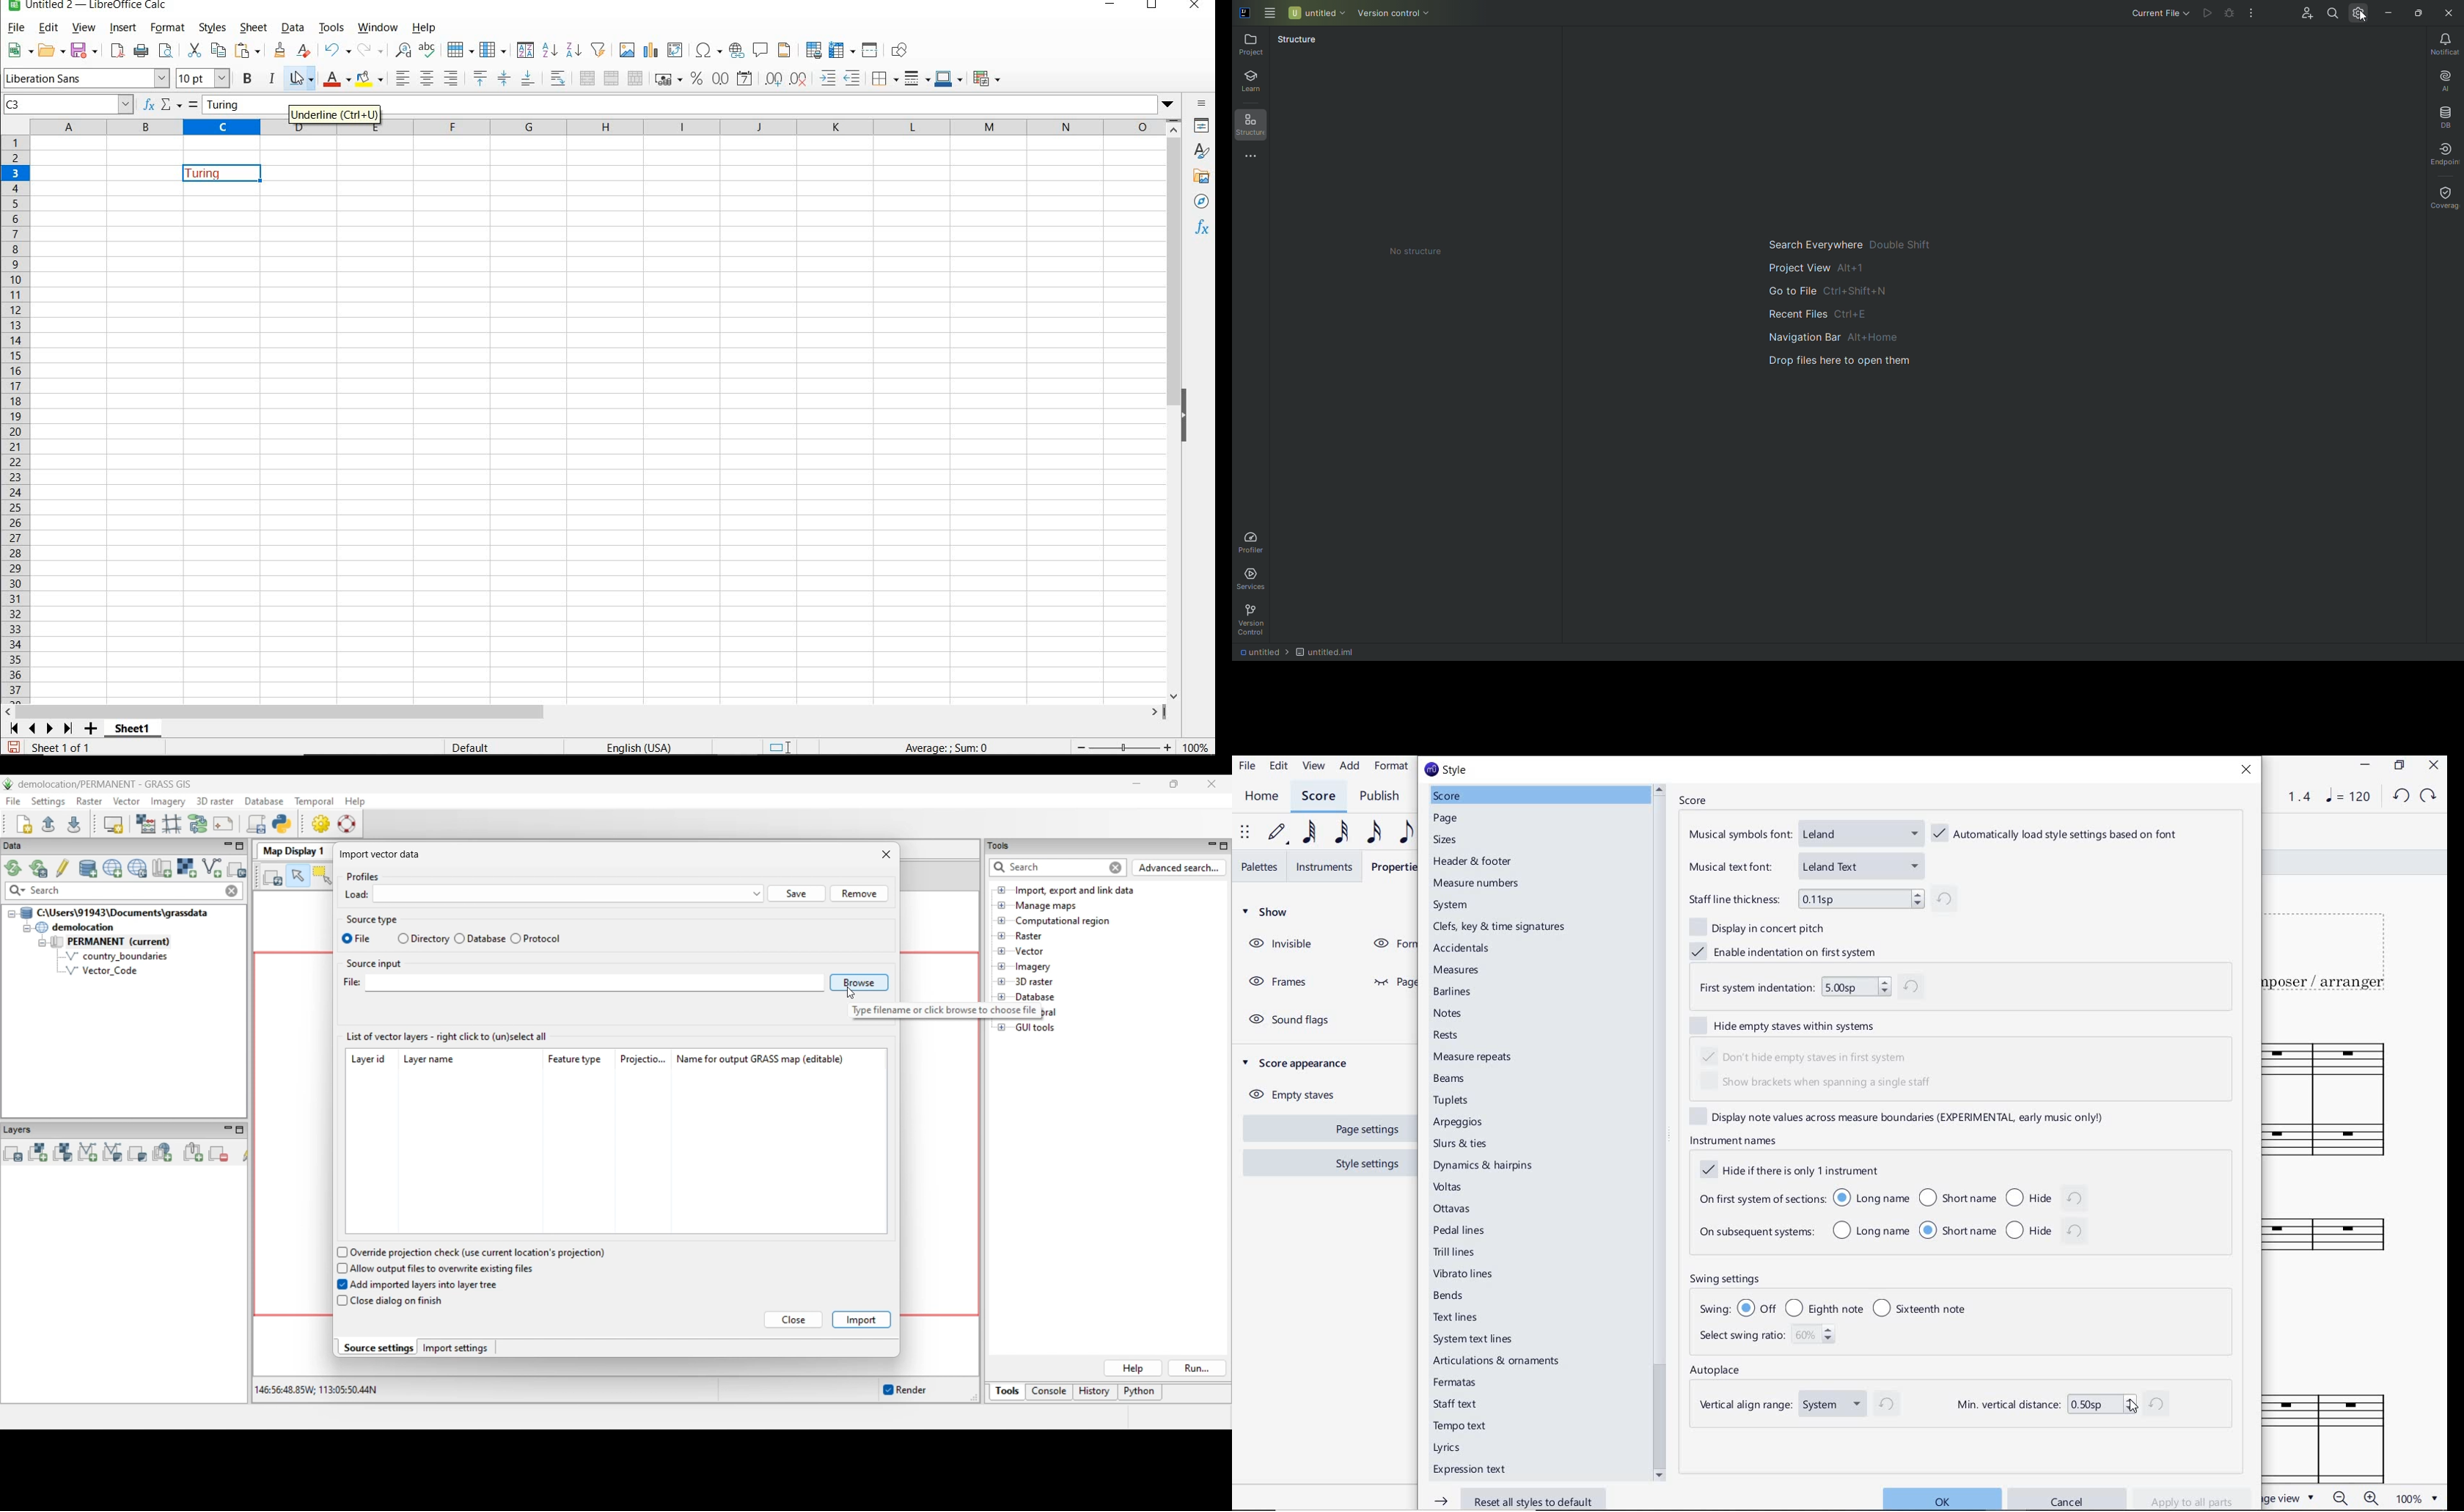 This screenshot has width=2464, height=1512. Describe the element at coordinates (745, 79) in the screenshot. I see `FORMAT AS DATE` at that location.